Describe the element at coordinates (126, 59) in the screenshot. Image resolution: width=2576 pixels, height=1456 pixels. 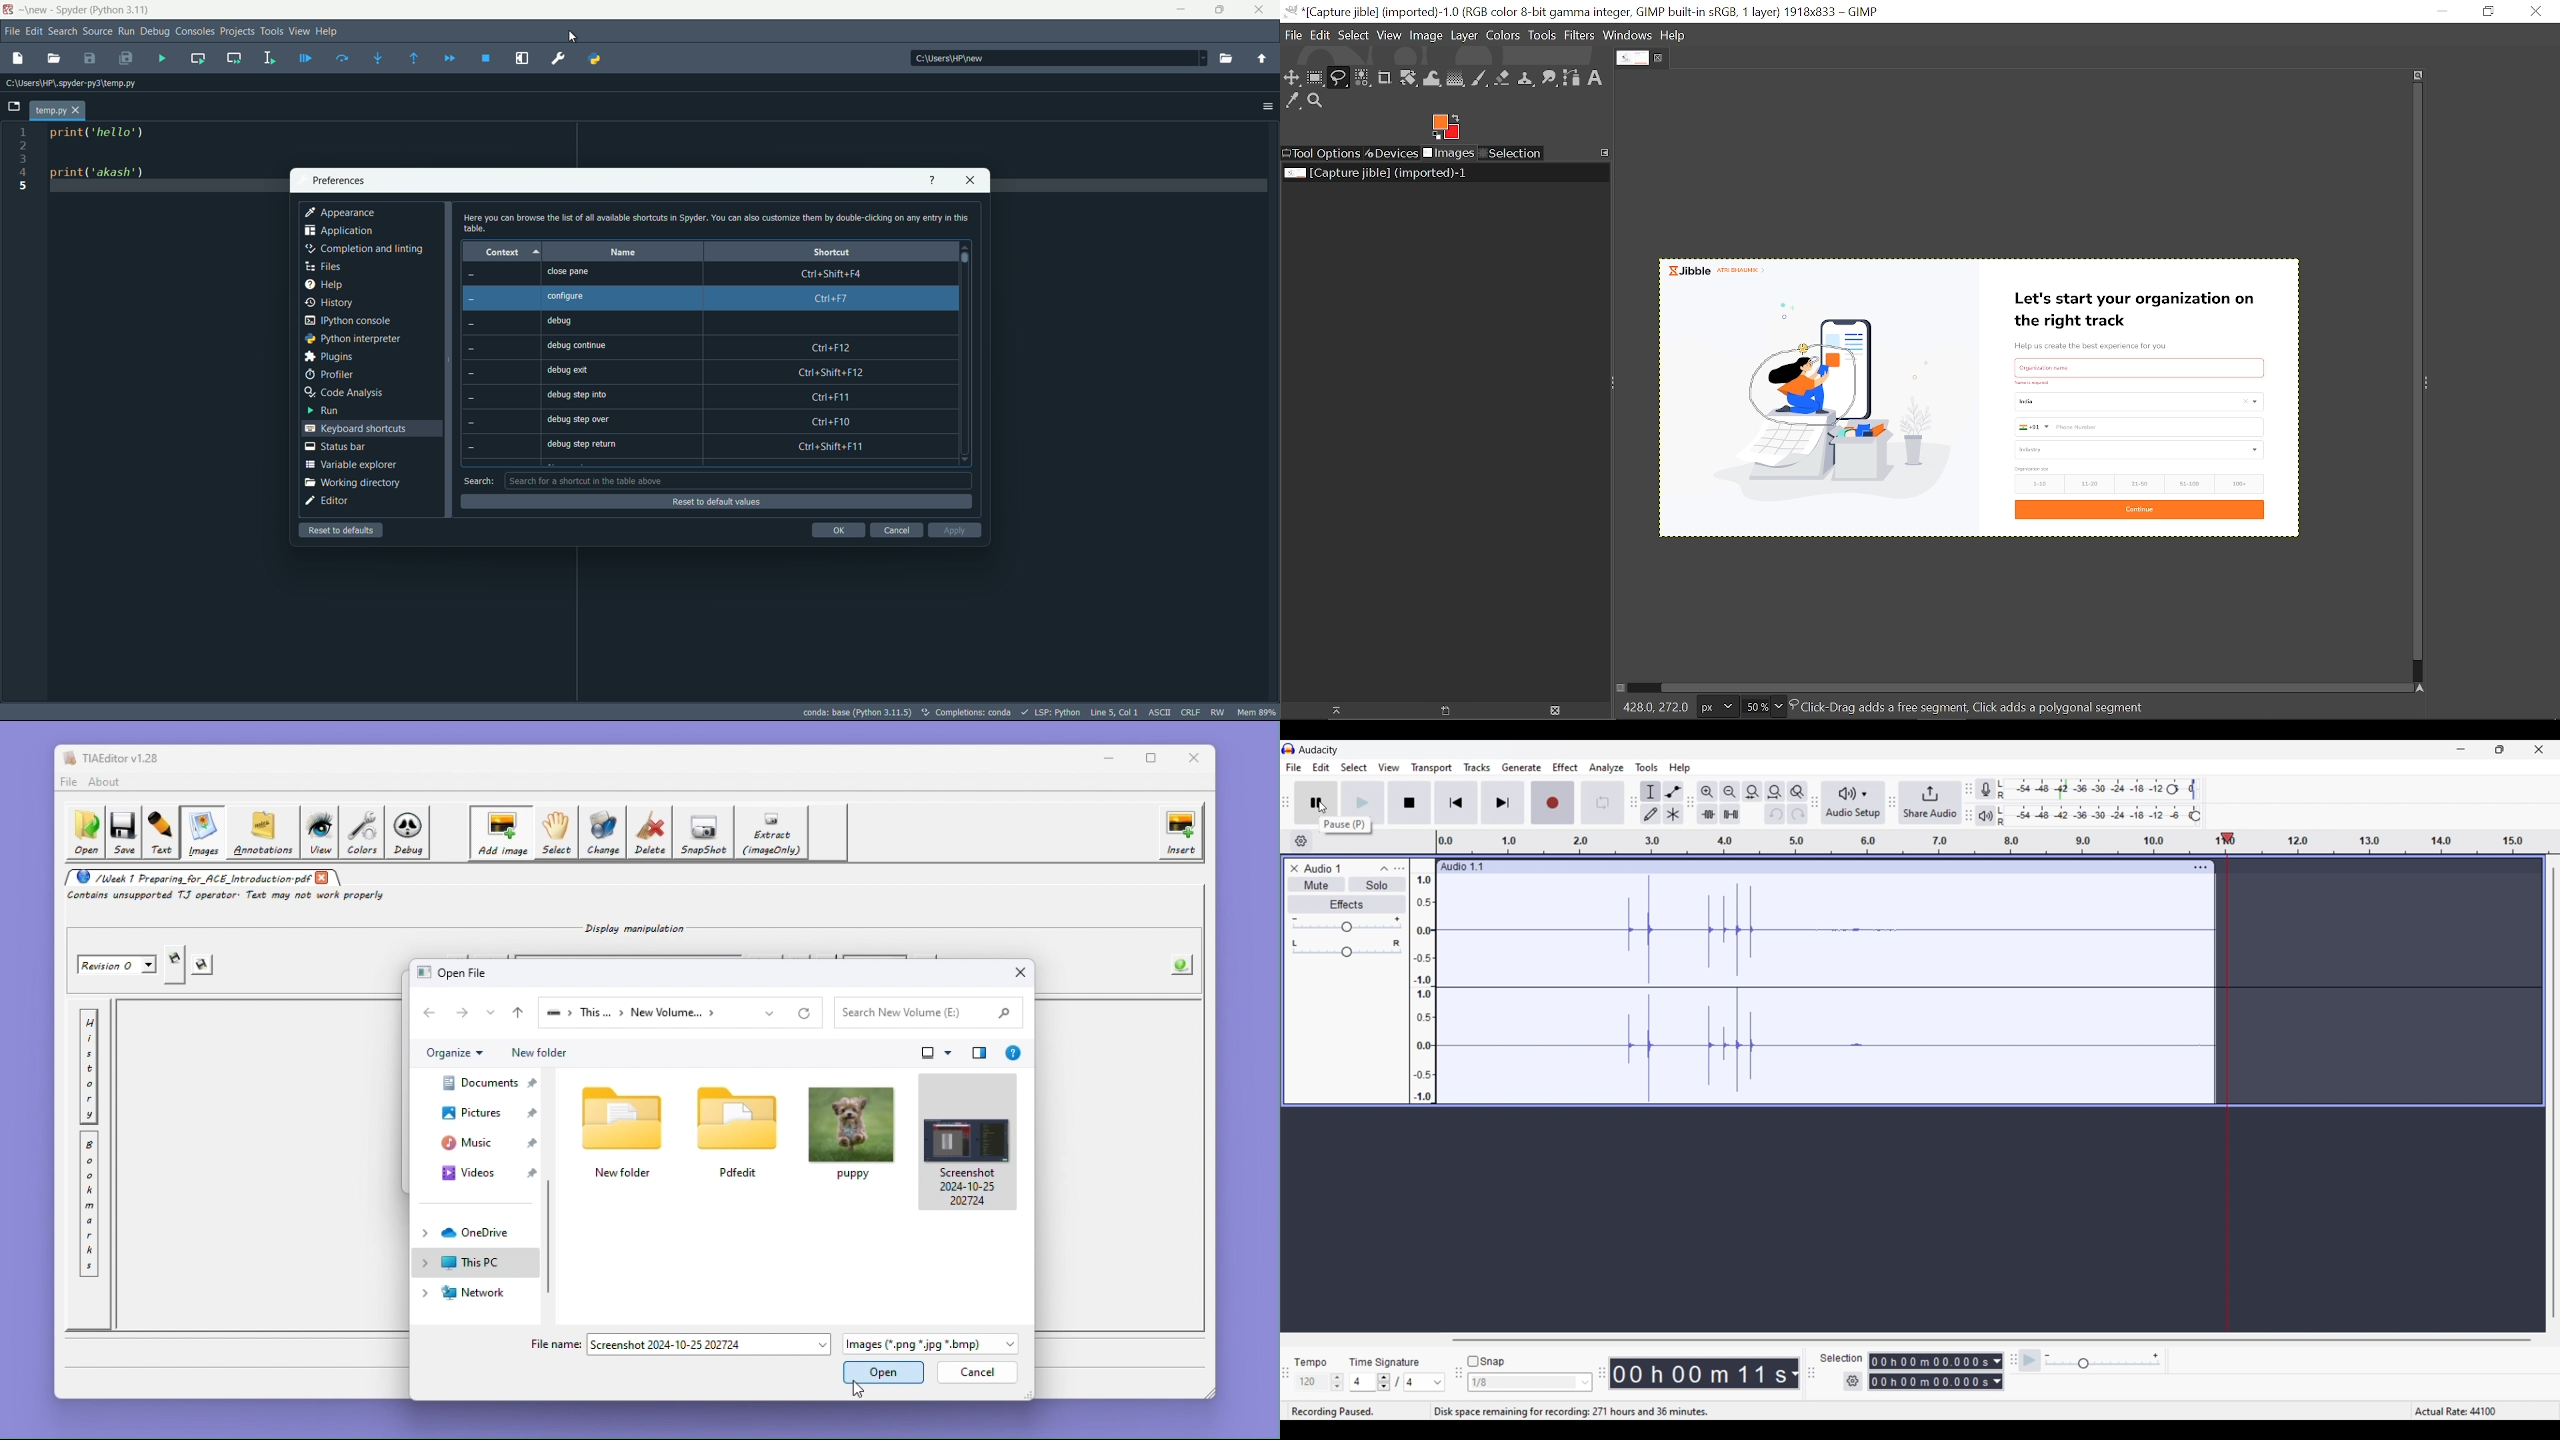
I see `save all files` at that location.